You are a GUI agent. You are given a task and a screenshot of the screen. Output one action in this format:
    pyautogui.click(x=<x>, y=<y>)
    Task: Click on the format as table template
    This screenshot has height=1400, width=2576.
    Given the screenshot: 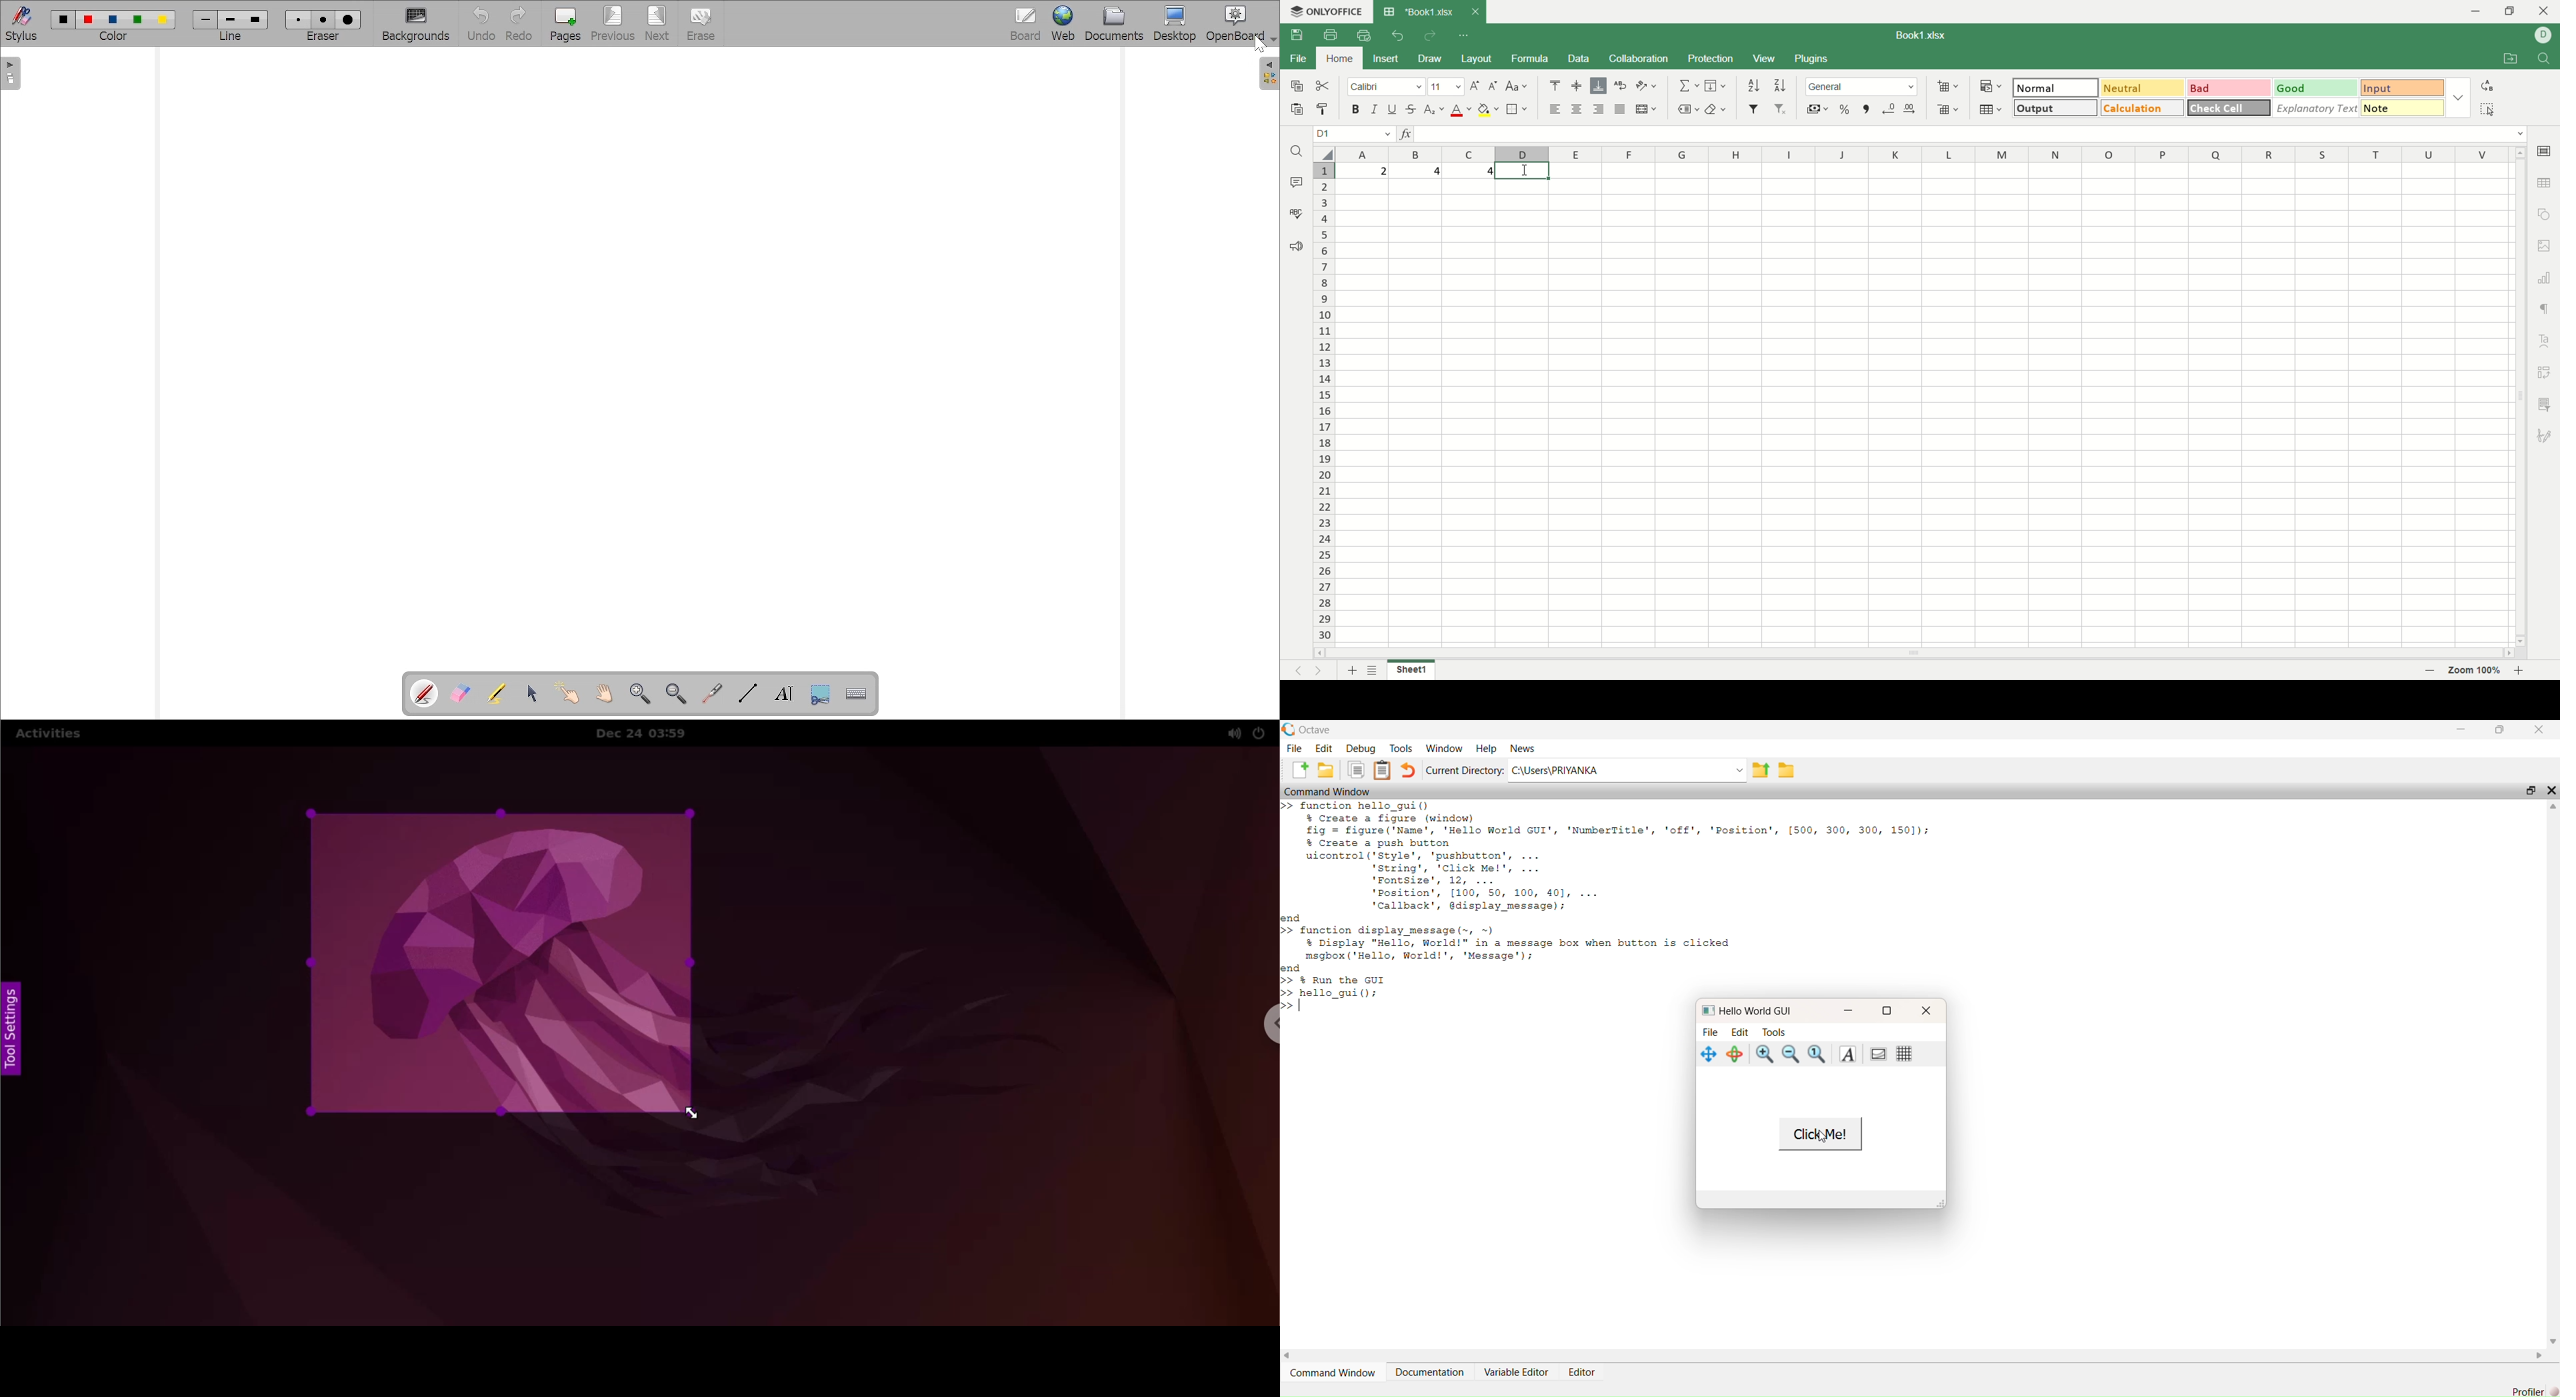 What is the action you would take?
    pyautogui.click(x=1989, y=111)
    